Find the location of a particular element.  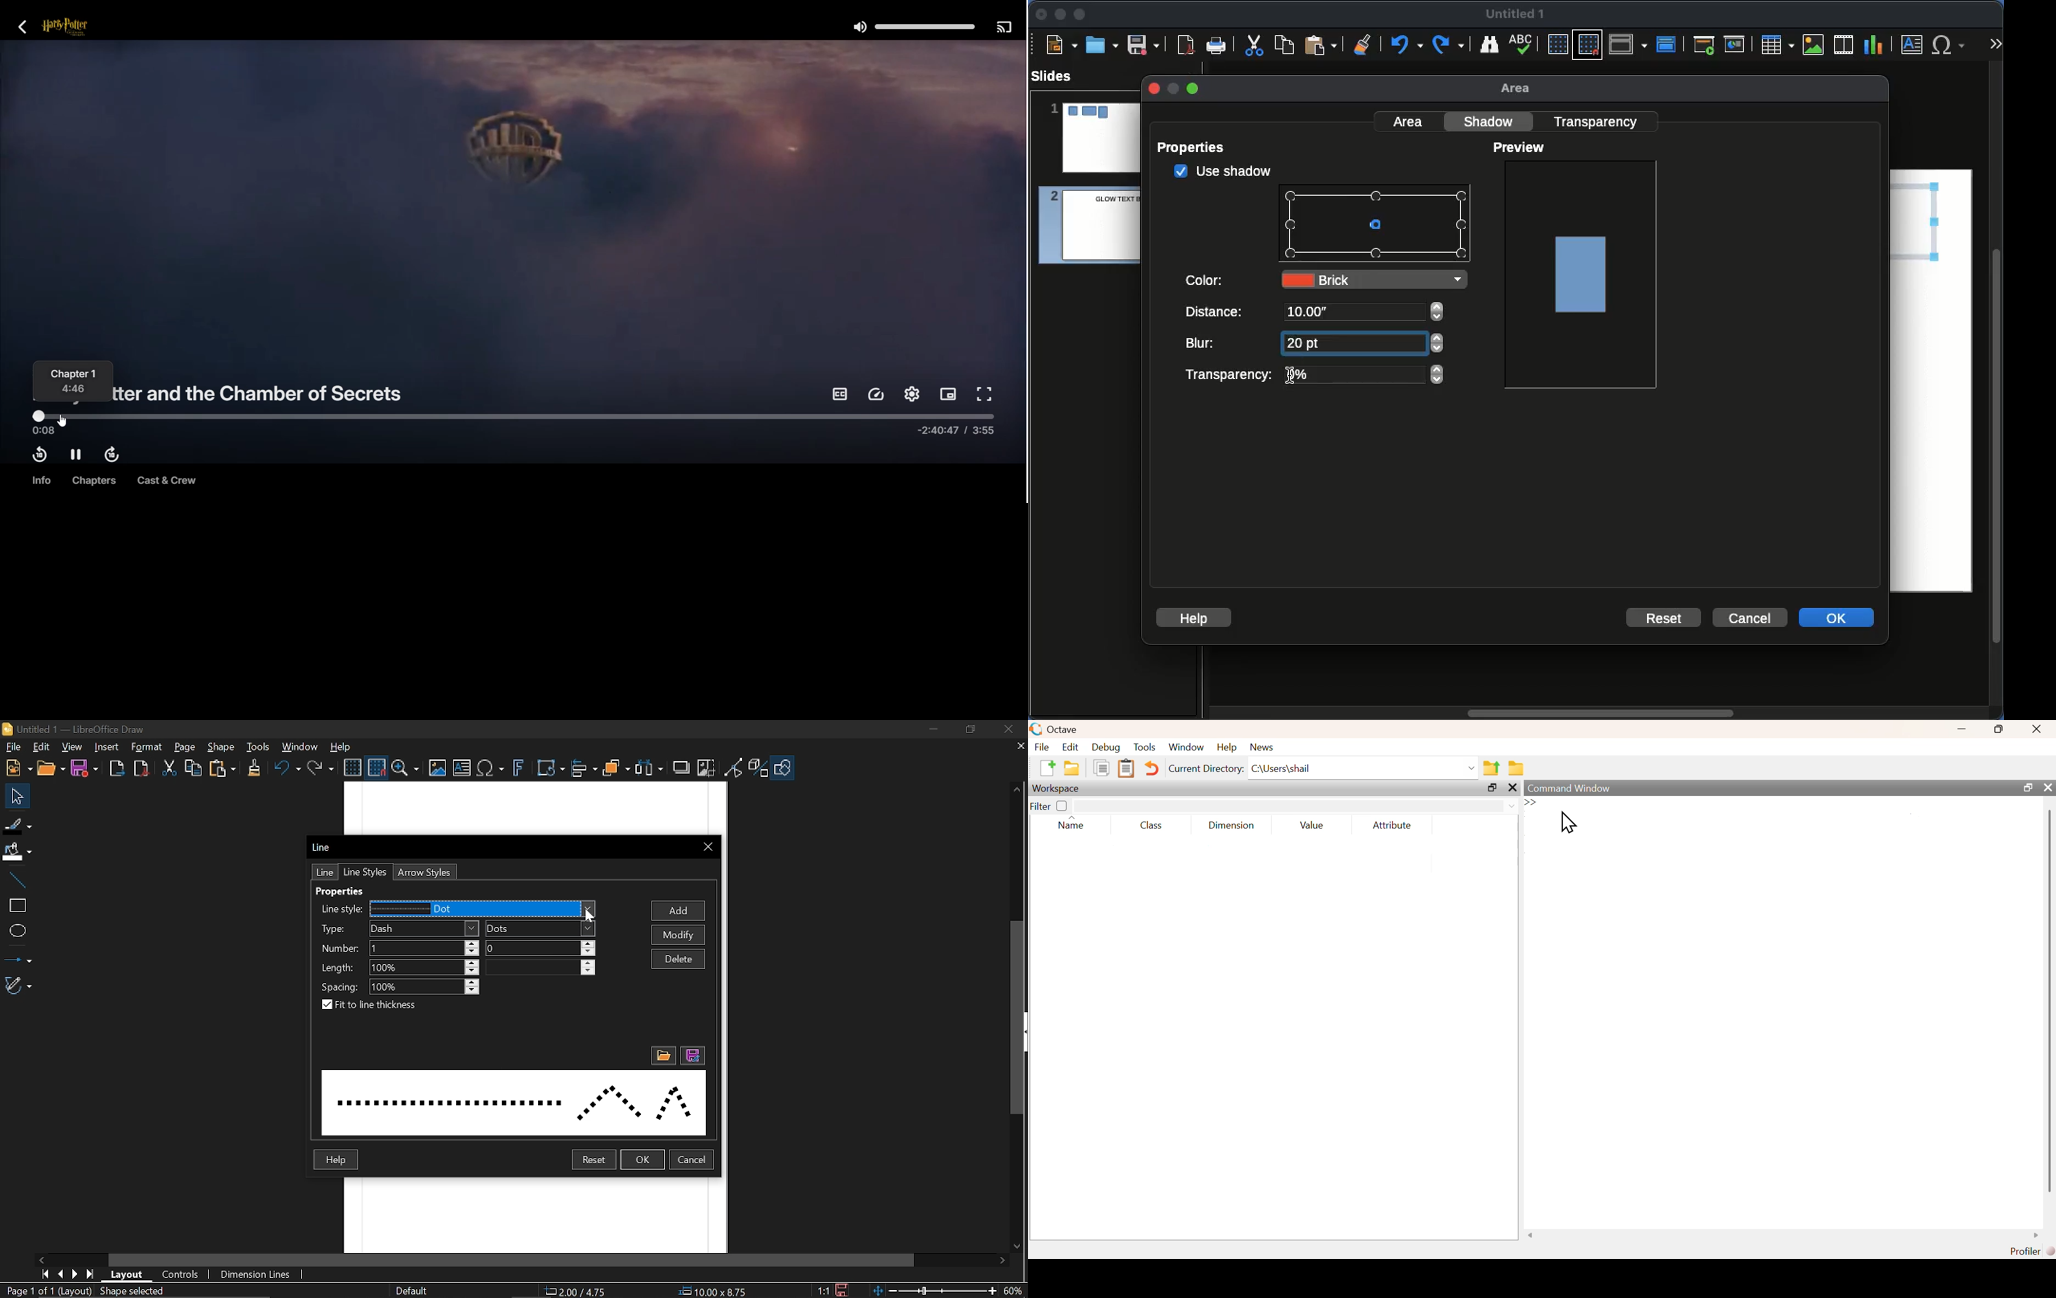

Position is located at coordinates (578, 1292).